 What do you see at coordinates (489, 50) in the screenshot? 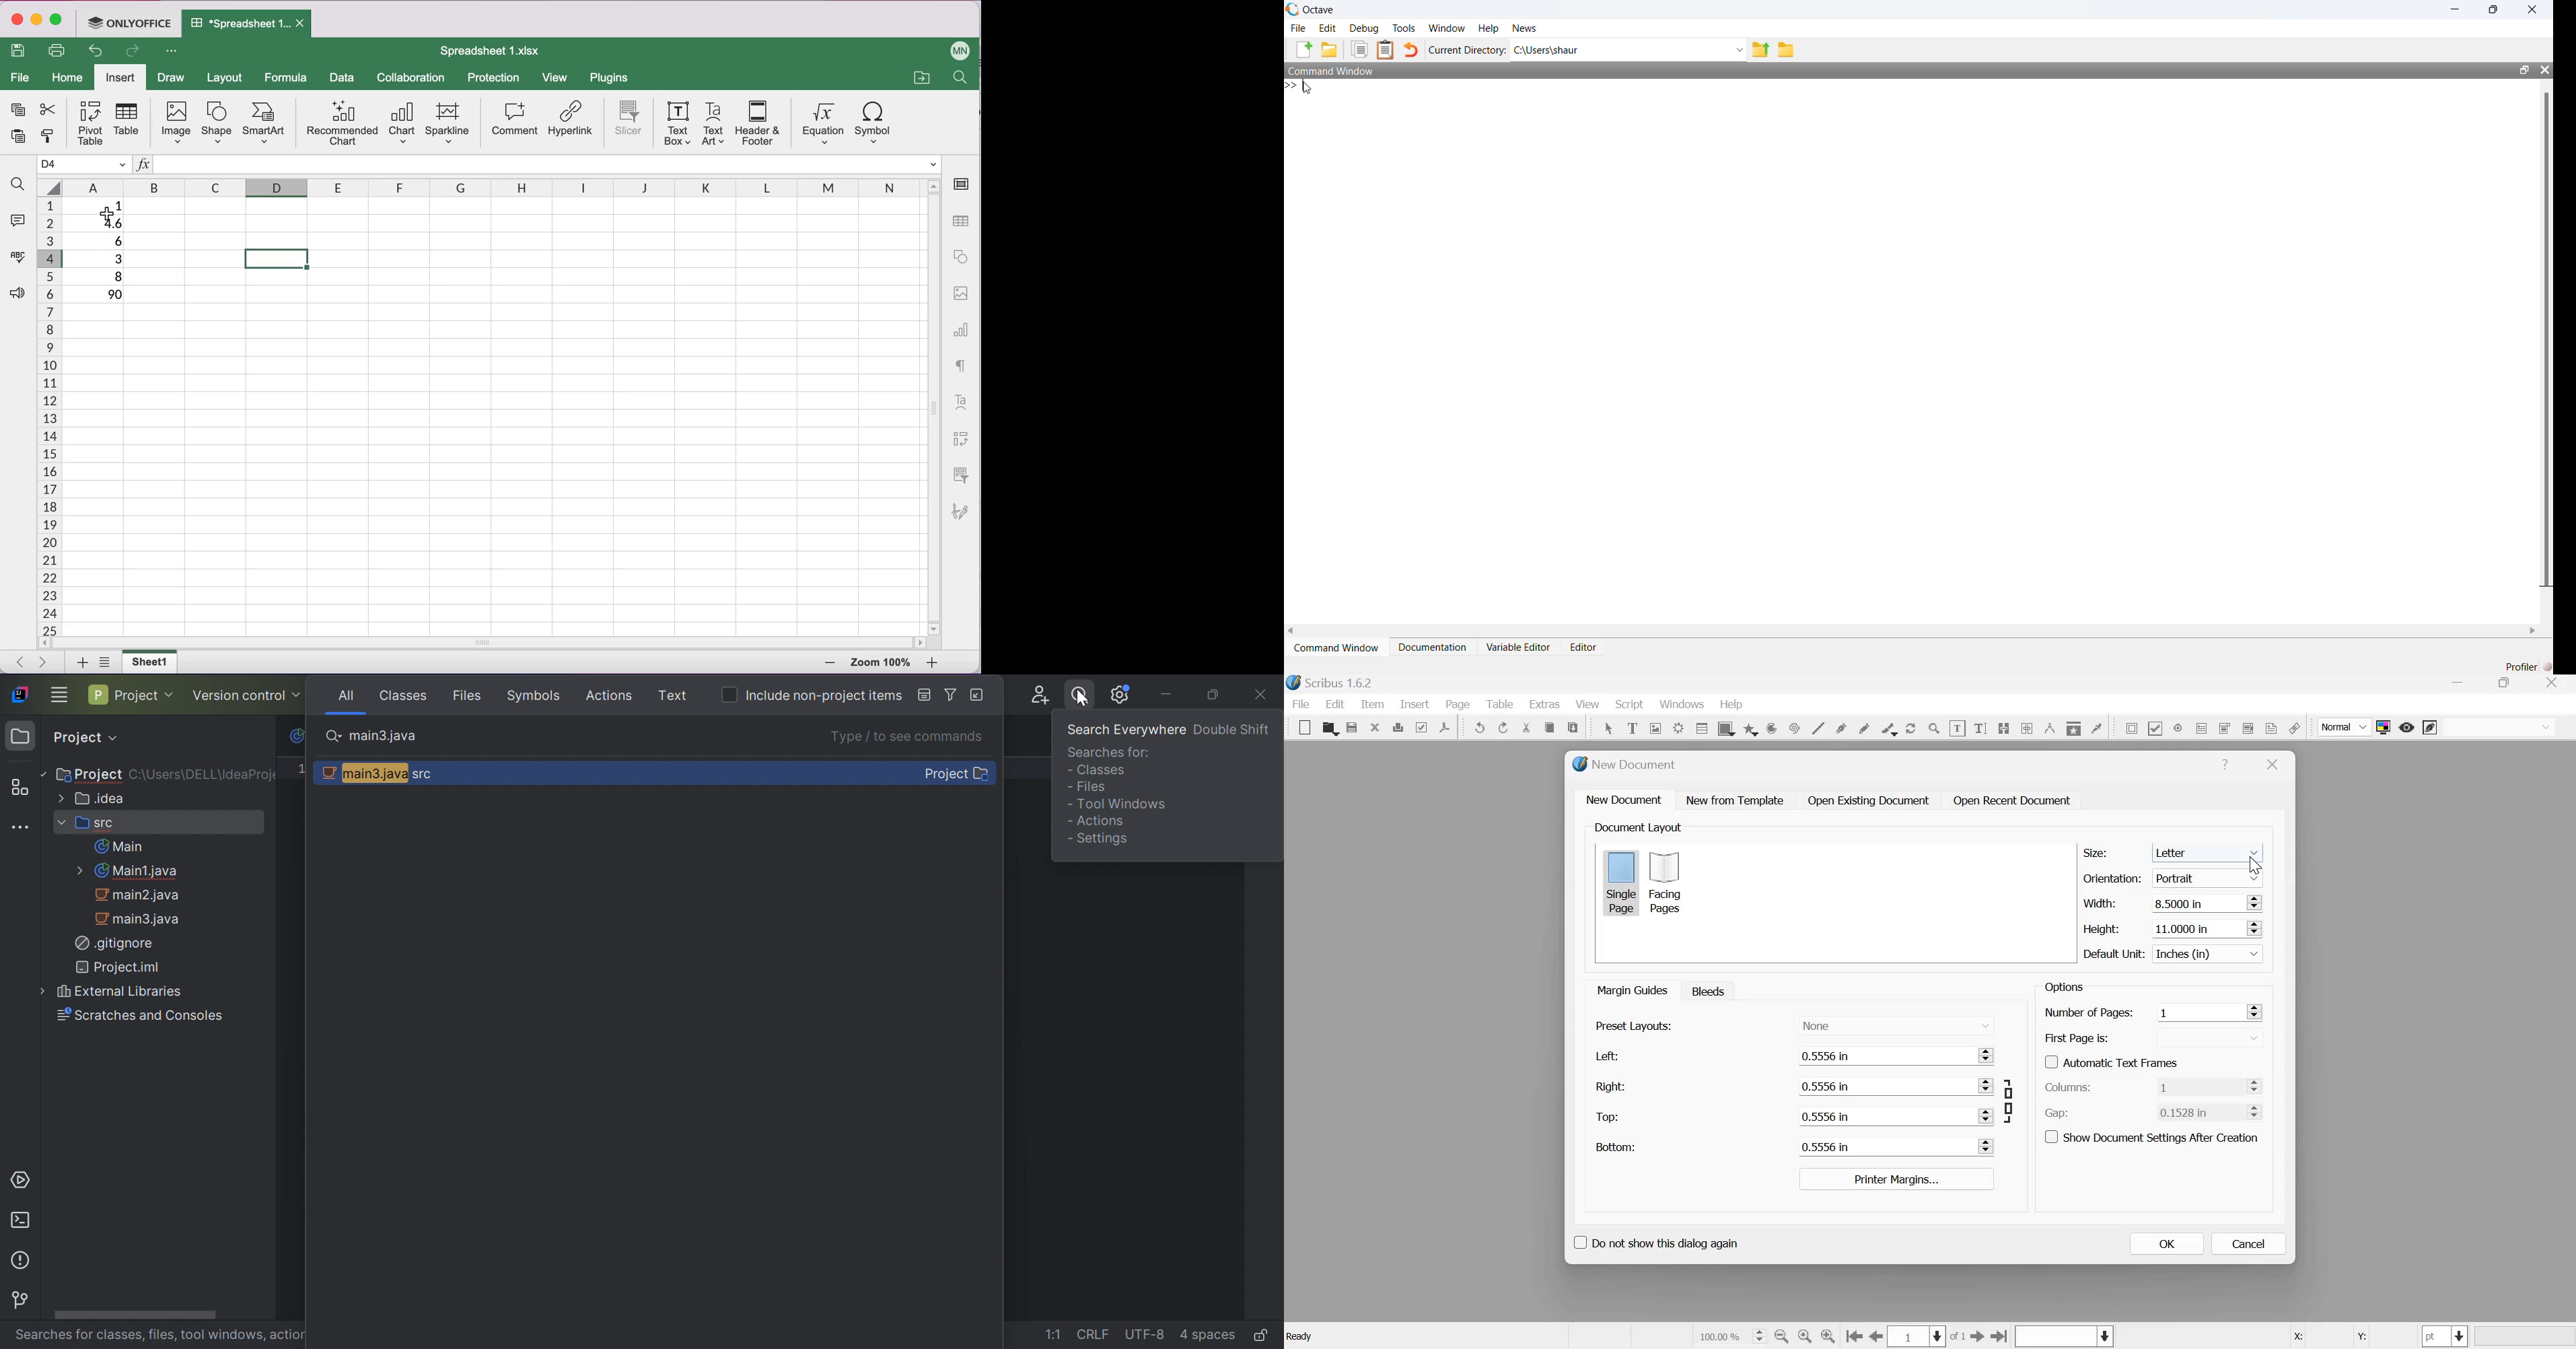
I see `Spreadsheet 1.xIsx` at bounding box center [489, 50].